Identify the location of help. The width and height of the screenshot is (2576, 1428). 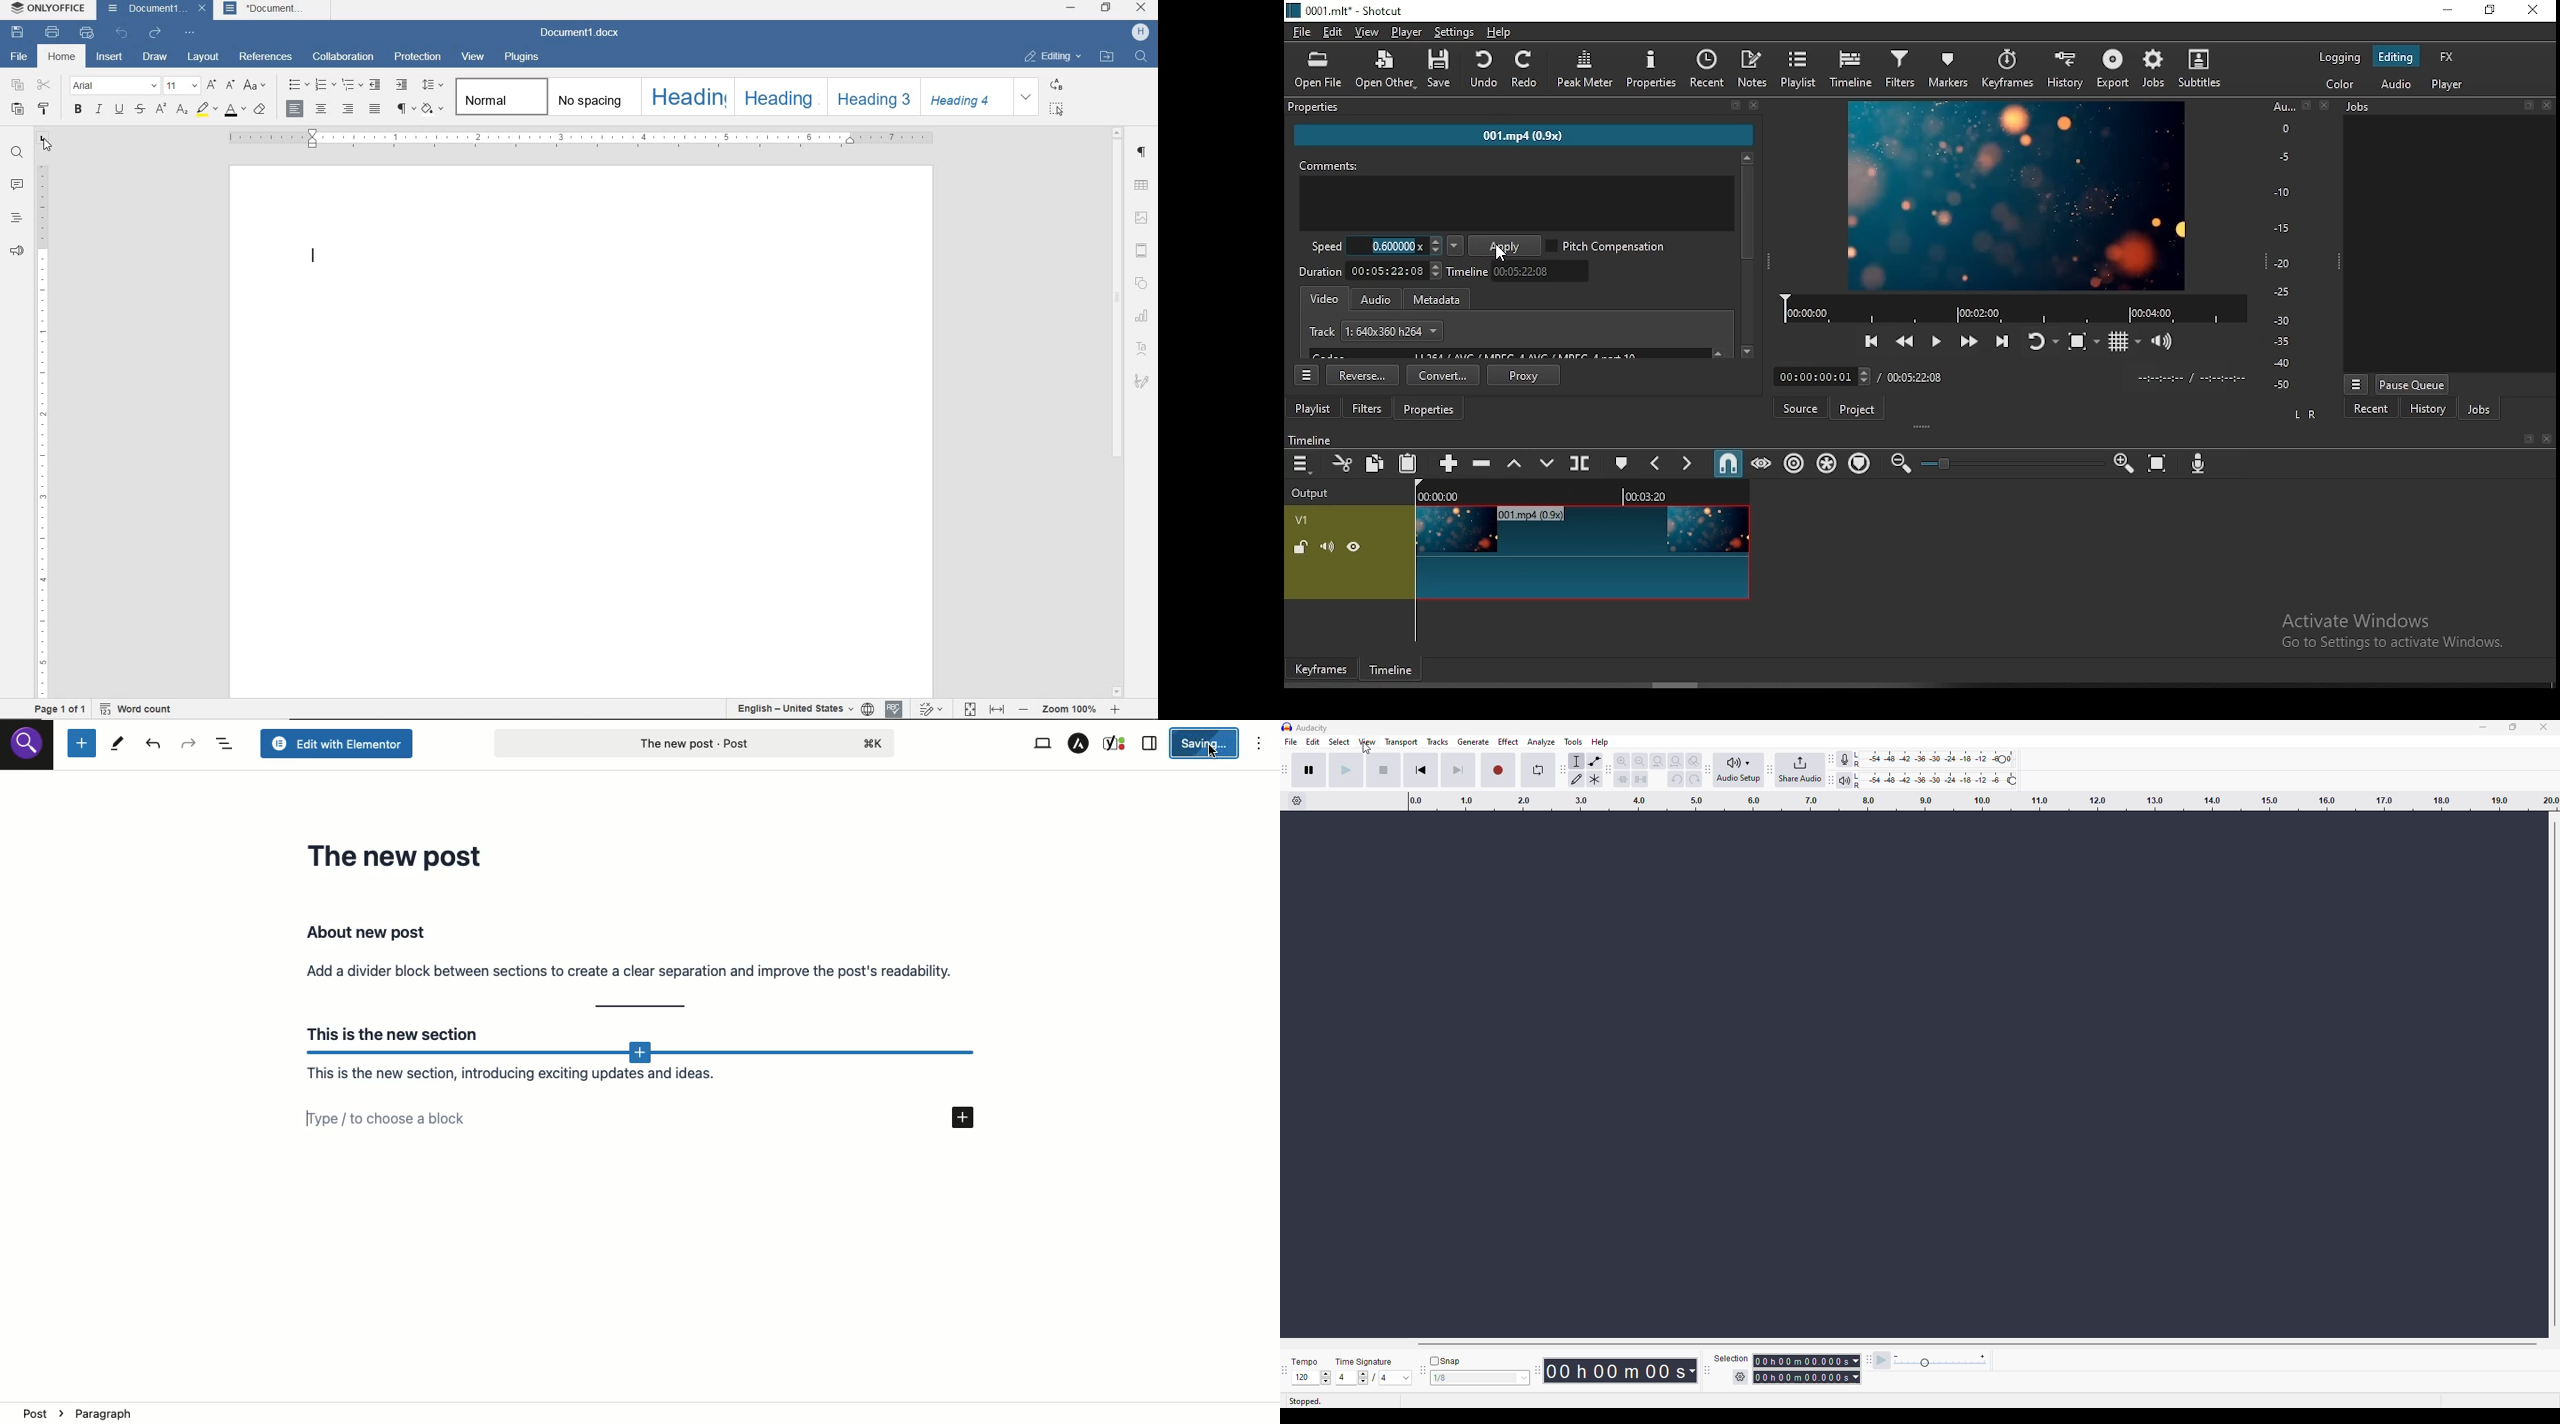
(1500, 32).